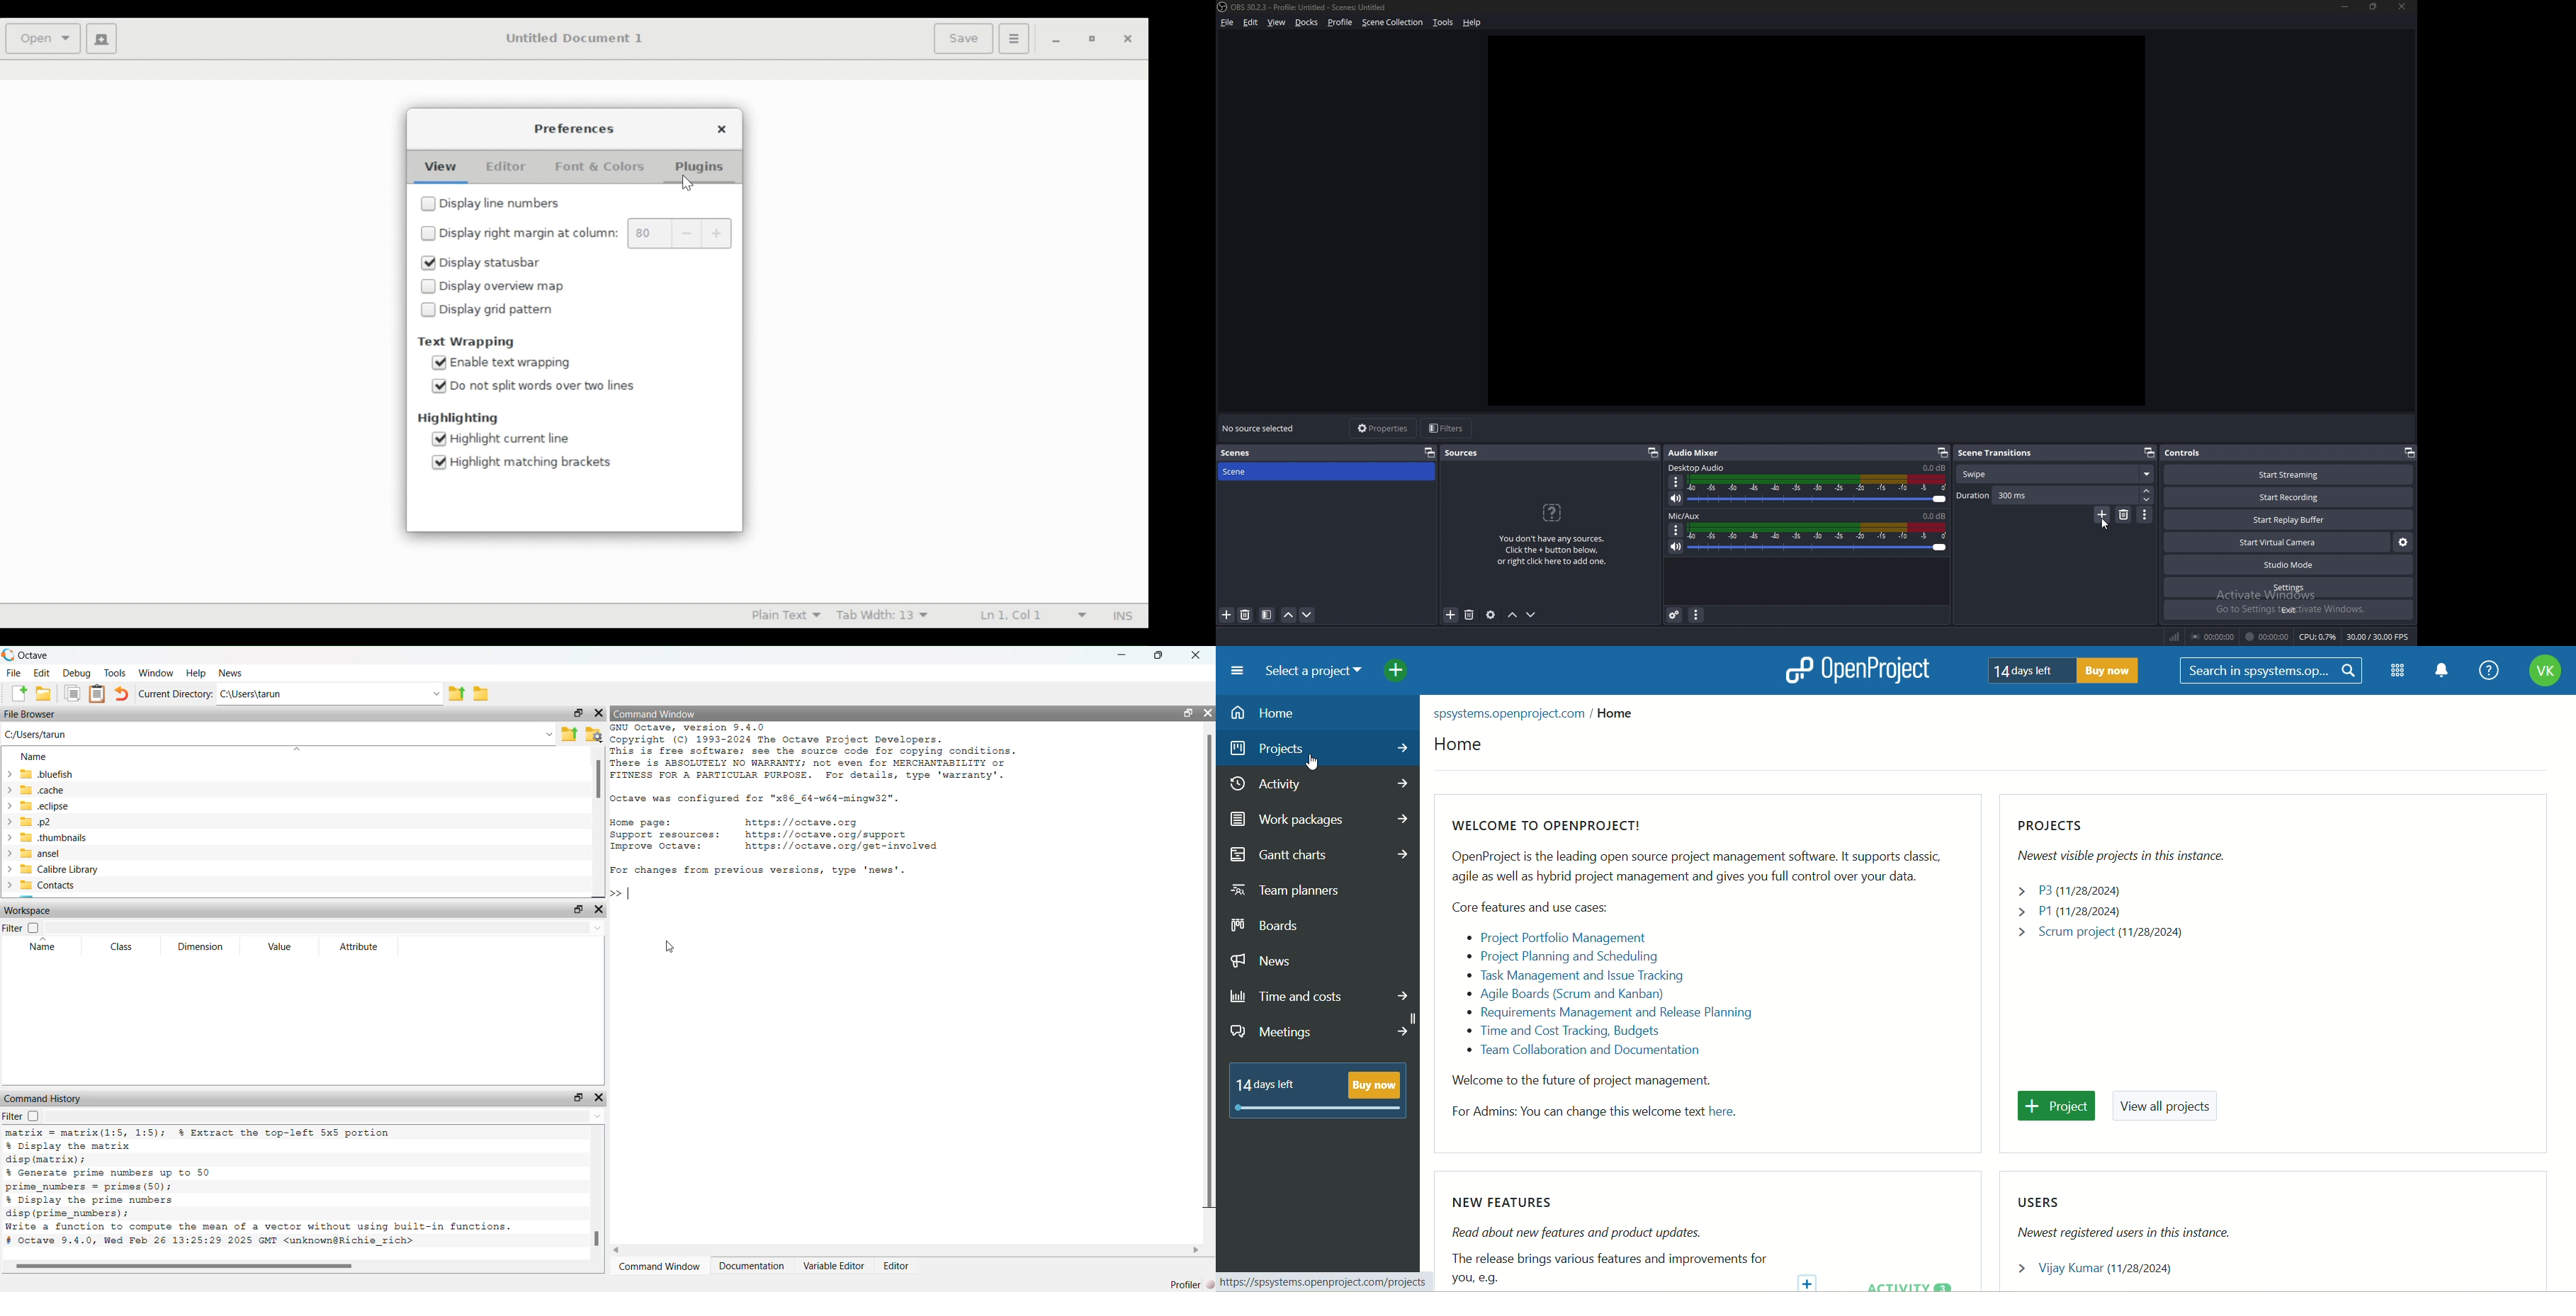  I want to click on pop out, so click(1653, 453).